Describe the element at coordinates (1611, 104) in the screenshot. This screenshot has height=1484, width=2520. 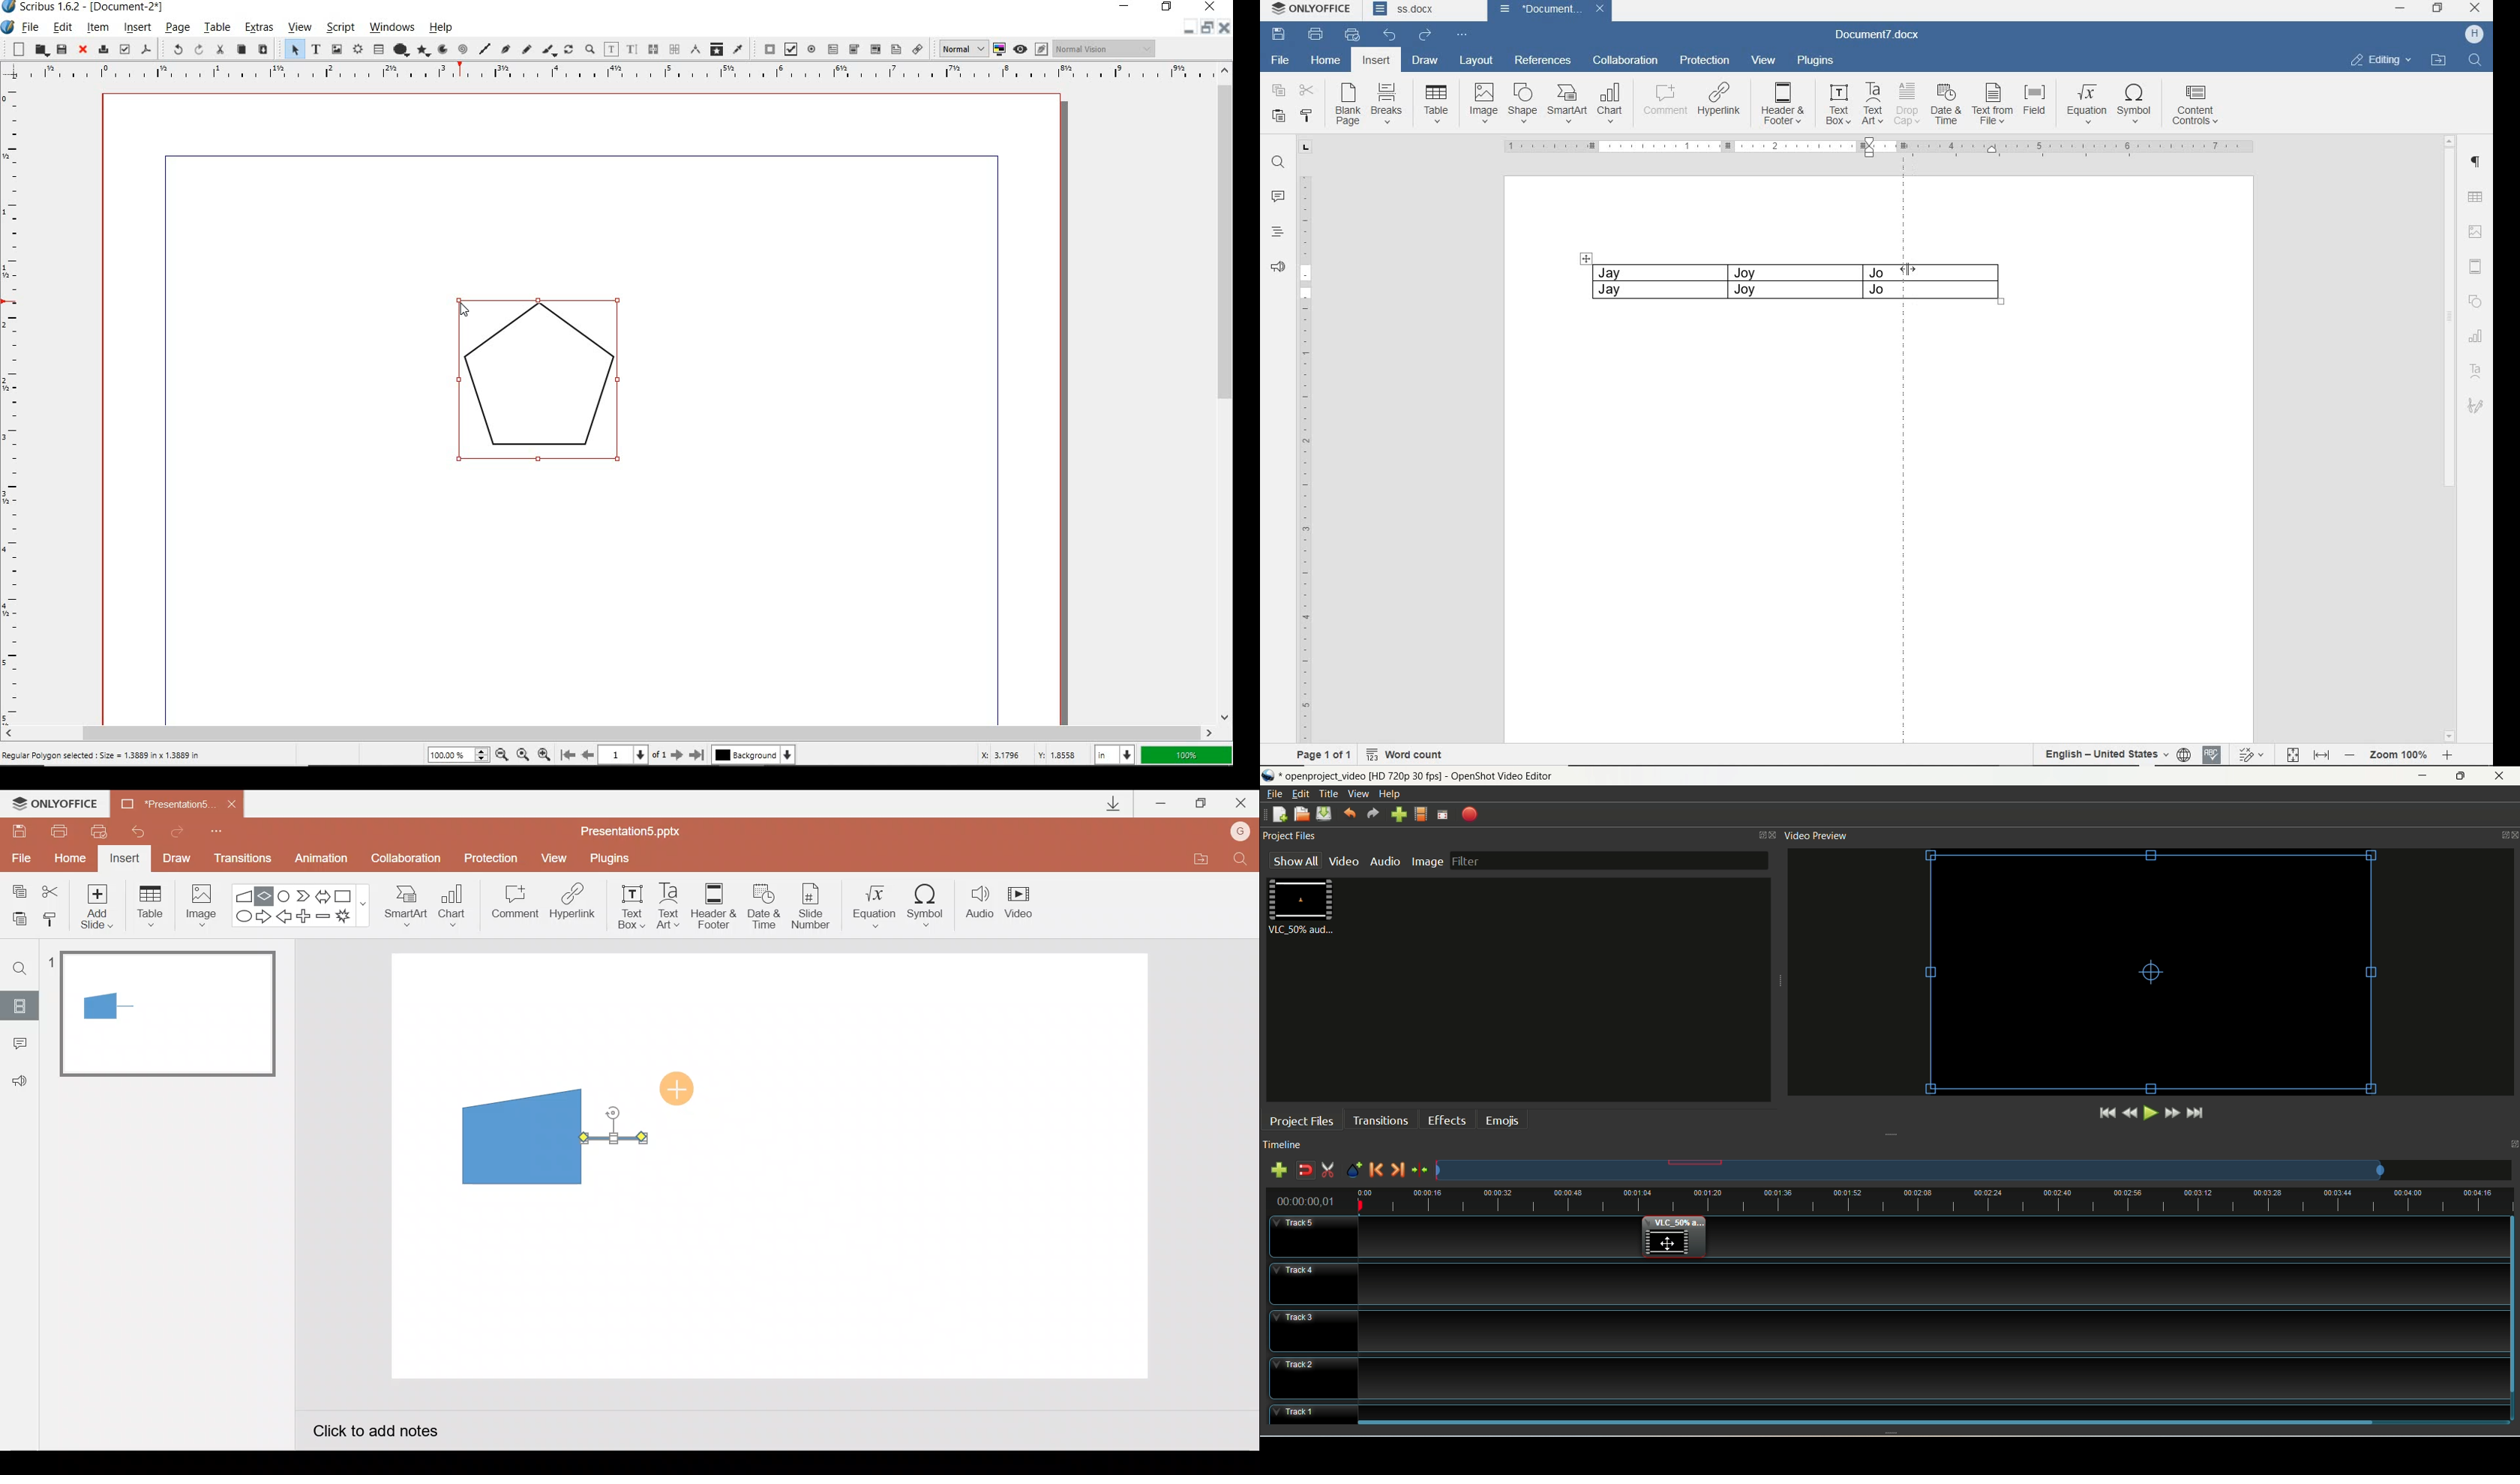
I see `CHART` at that location.